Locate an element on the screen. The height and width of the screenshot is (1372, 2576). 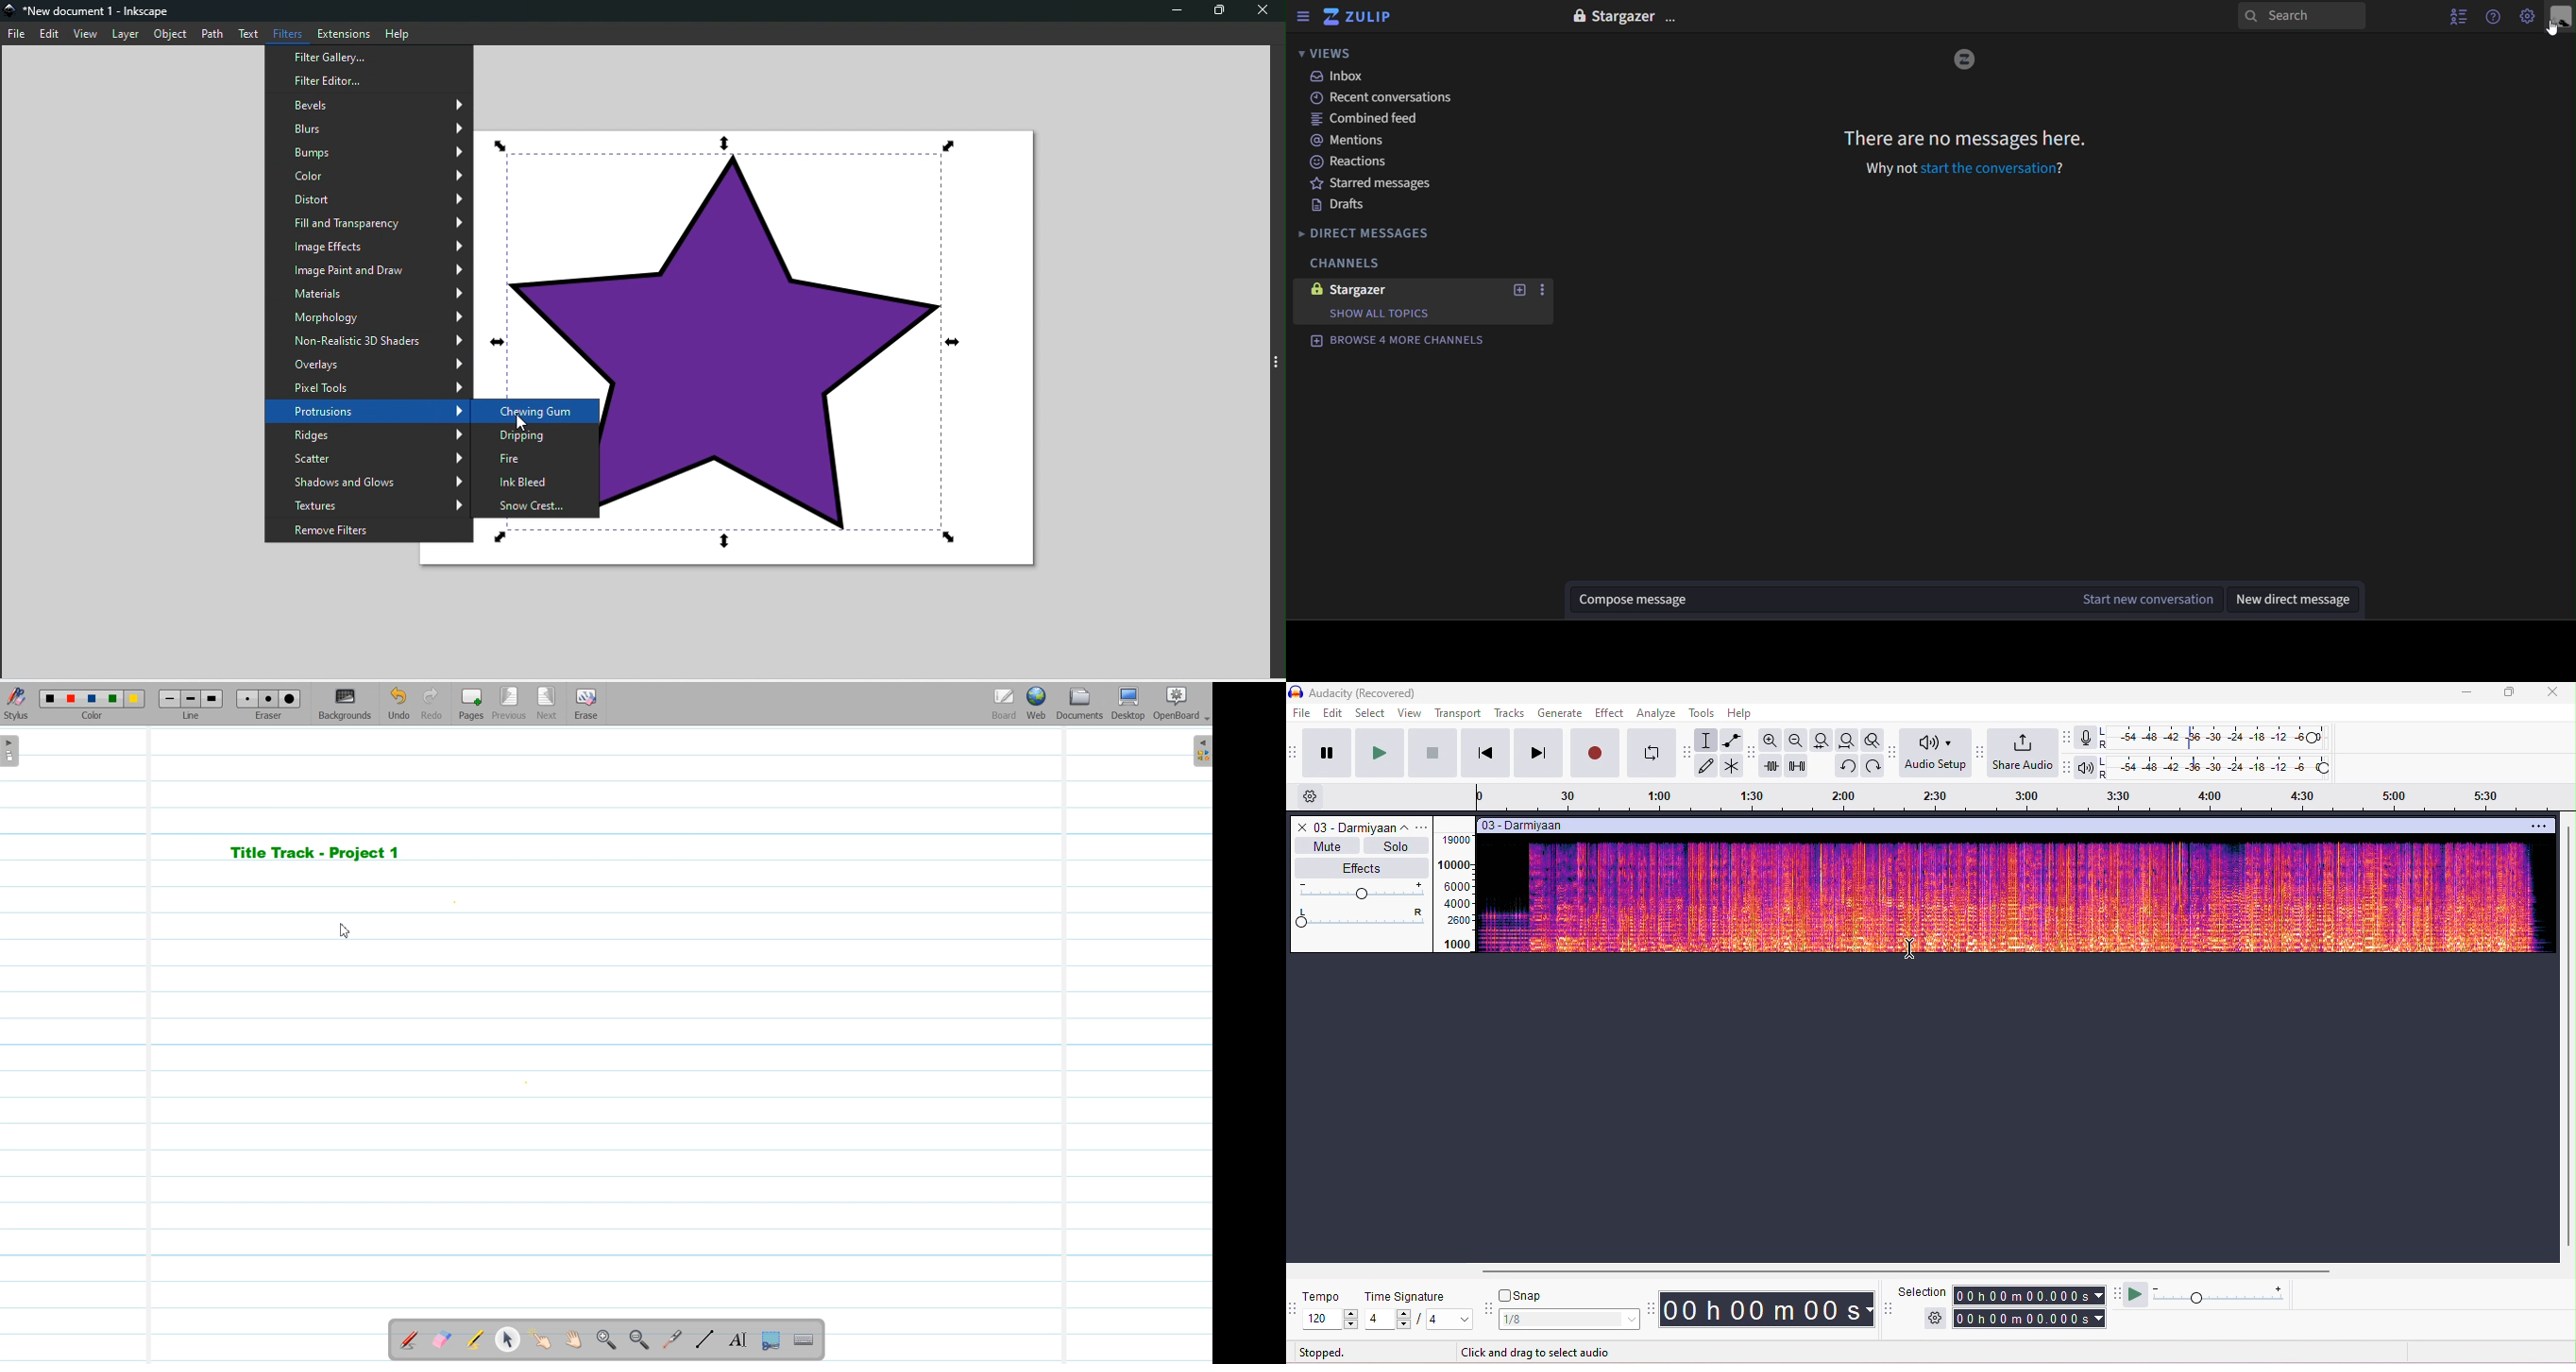
total time is located at coordinates (2027, 1296).